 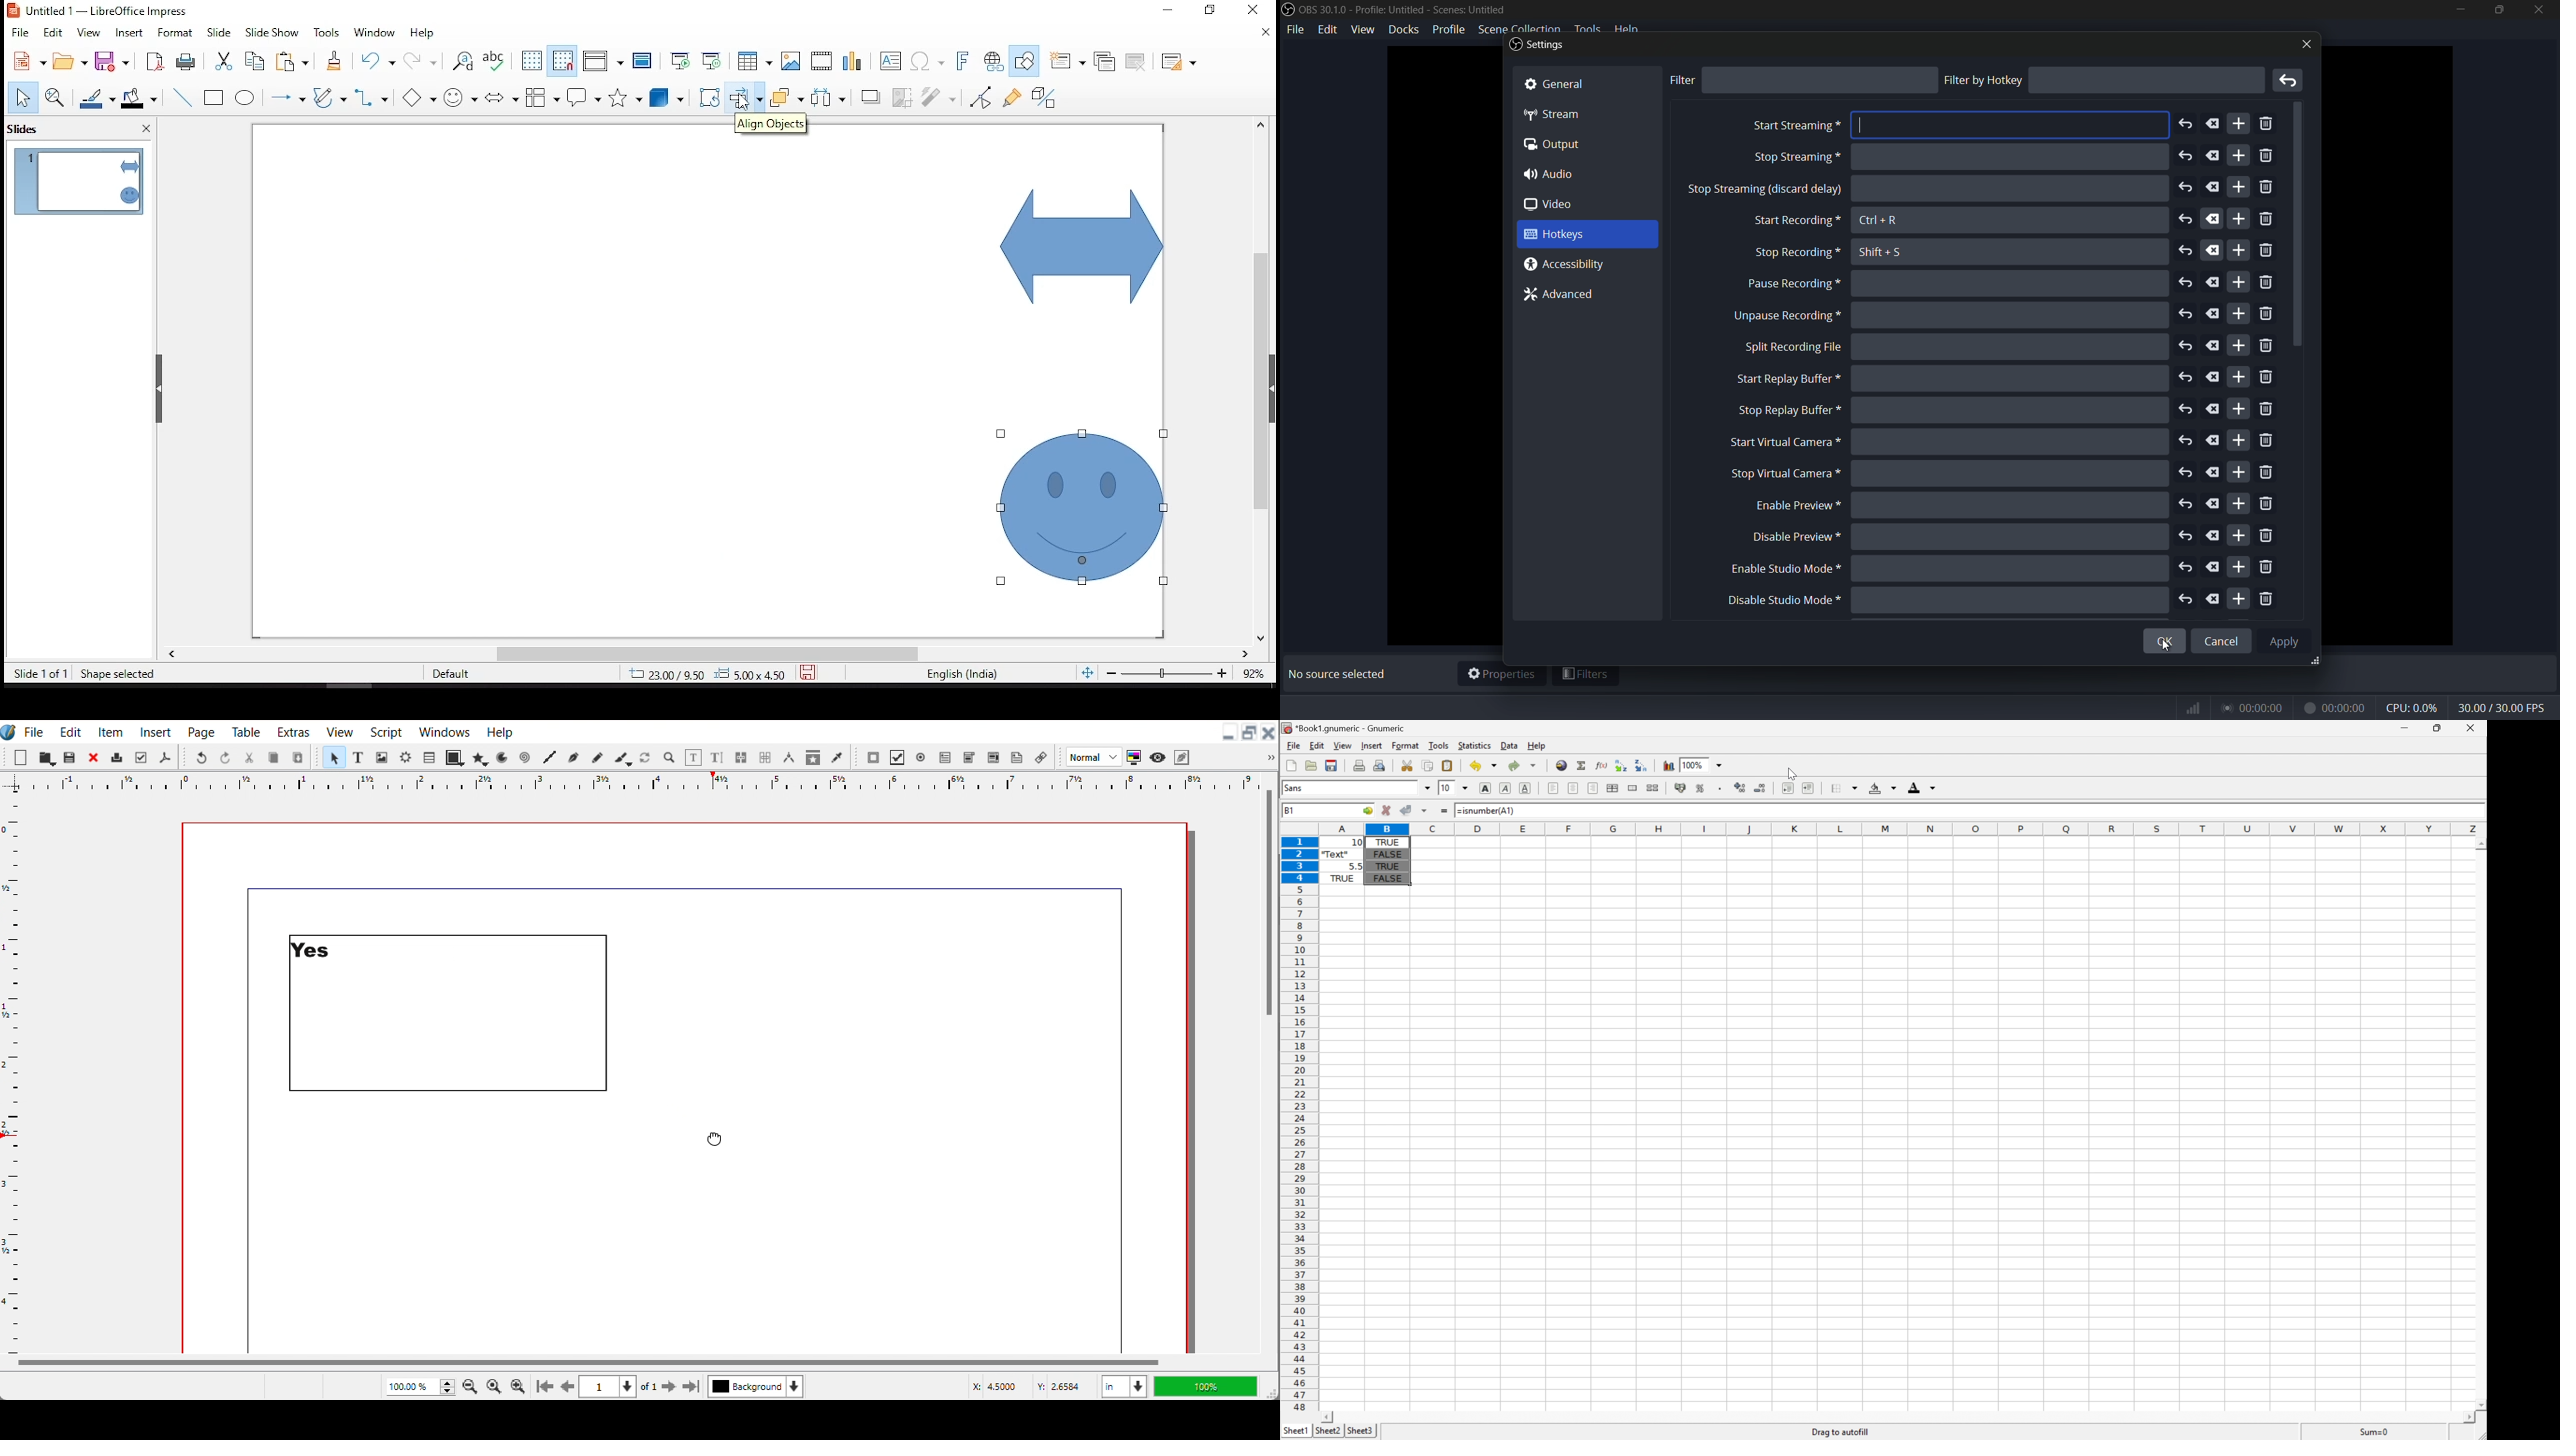 I want to click on remove, so click(x=2267, y=536).